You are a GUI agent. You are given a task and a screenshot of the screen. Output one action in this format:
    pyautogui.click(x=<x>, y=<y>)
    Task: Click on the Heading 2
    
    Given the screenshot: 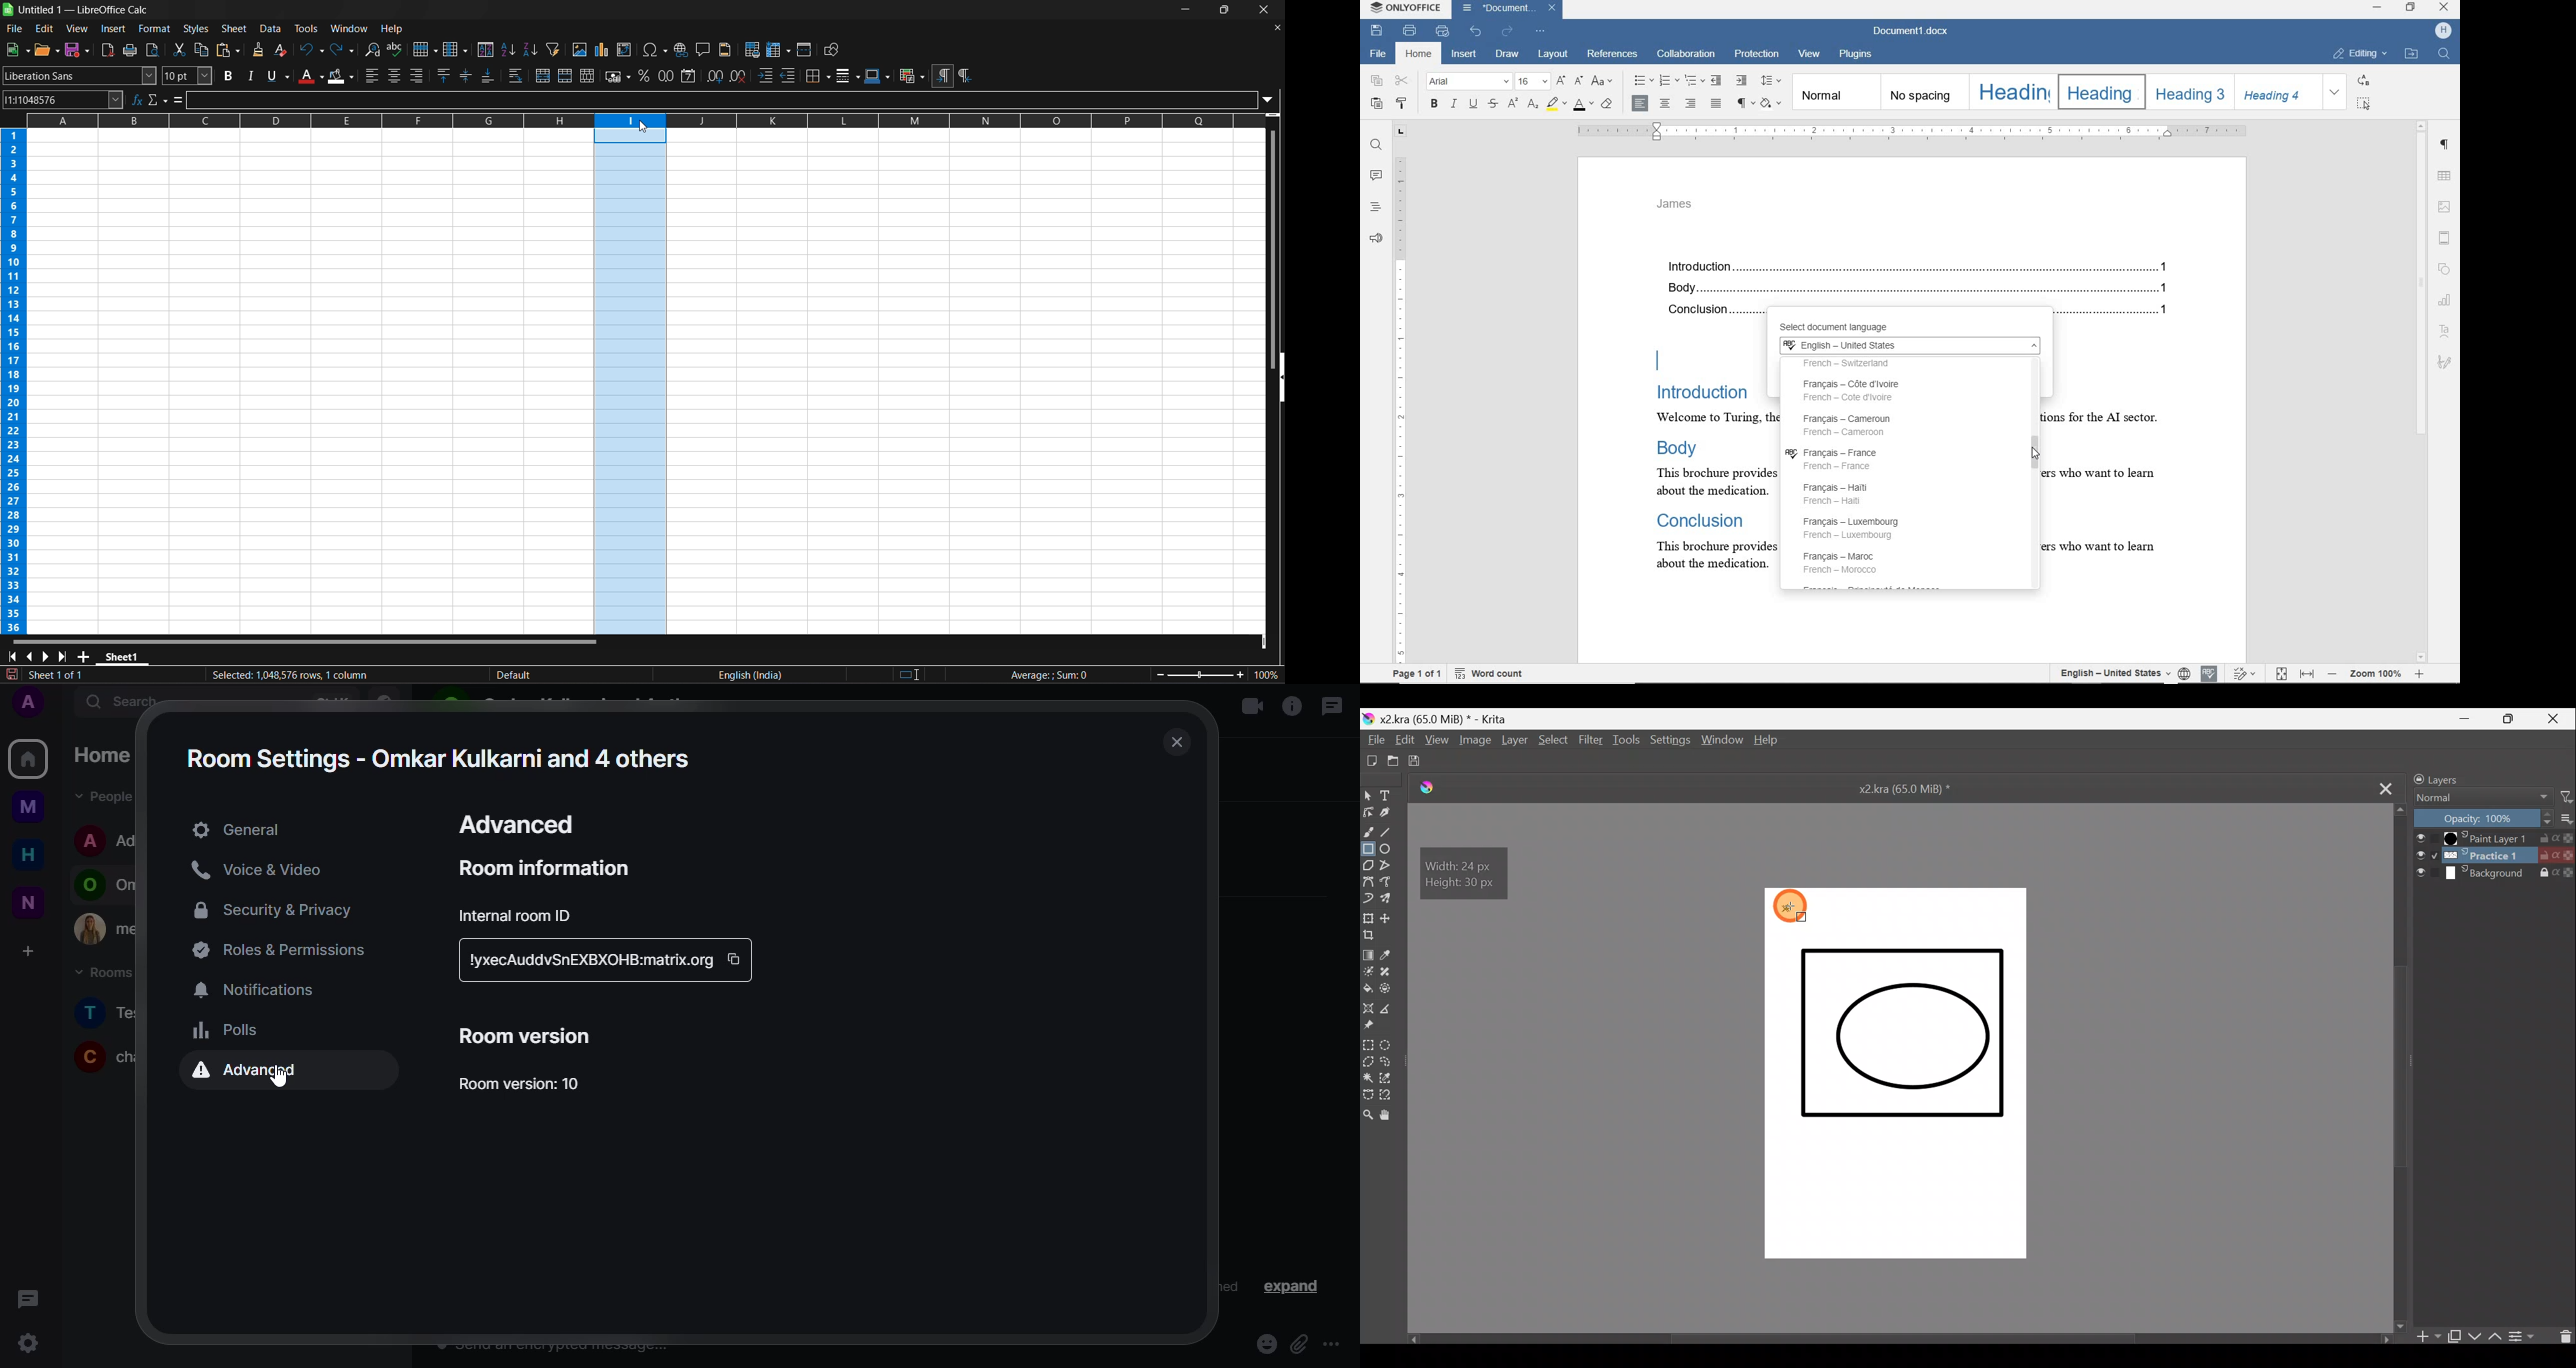 What is the action you would take?
    pyautogui.click(x=2099, y=92)
    